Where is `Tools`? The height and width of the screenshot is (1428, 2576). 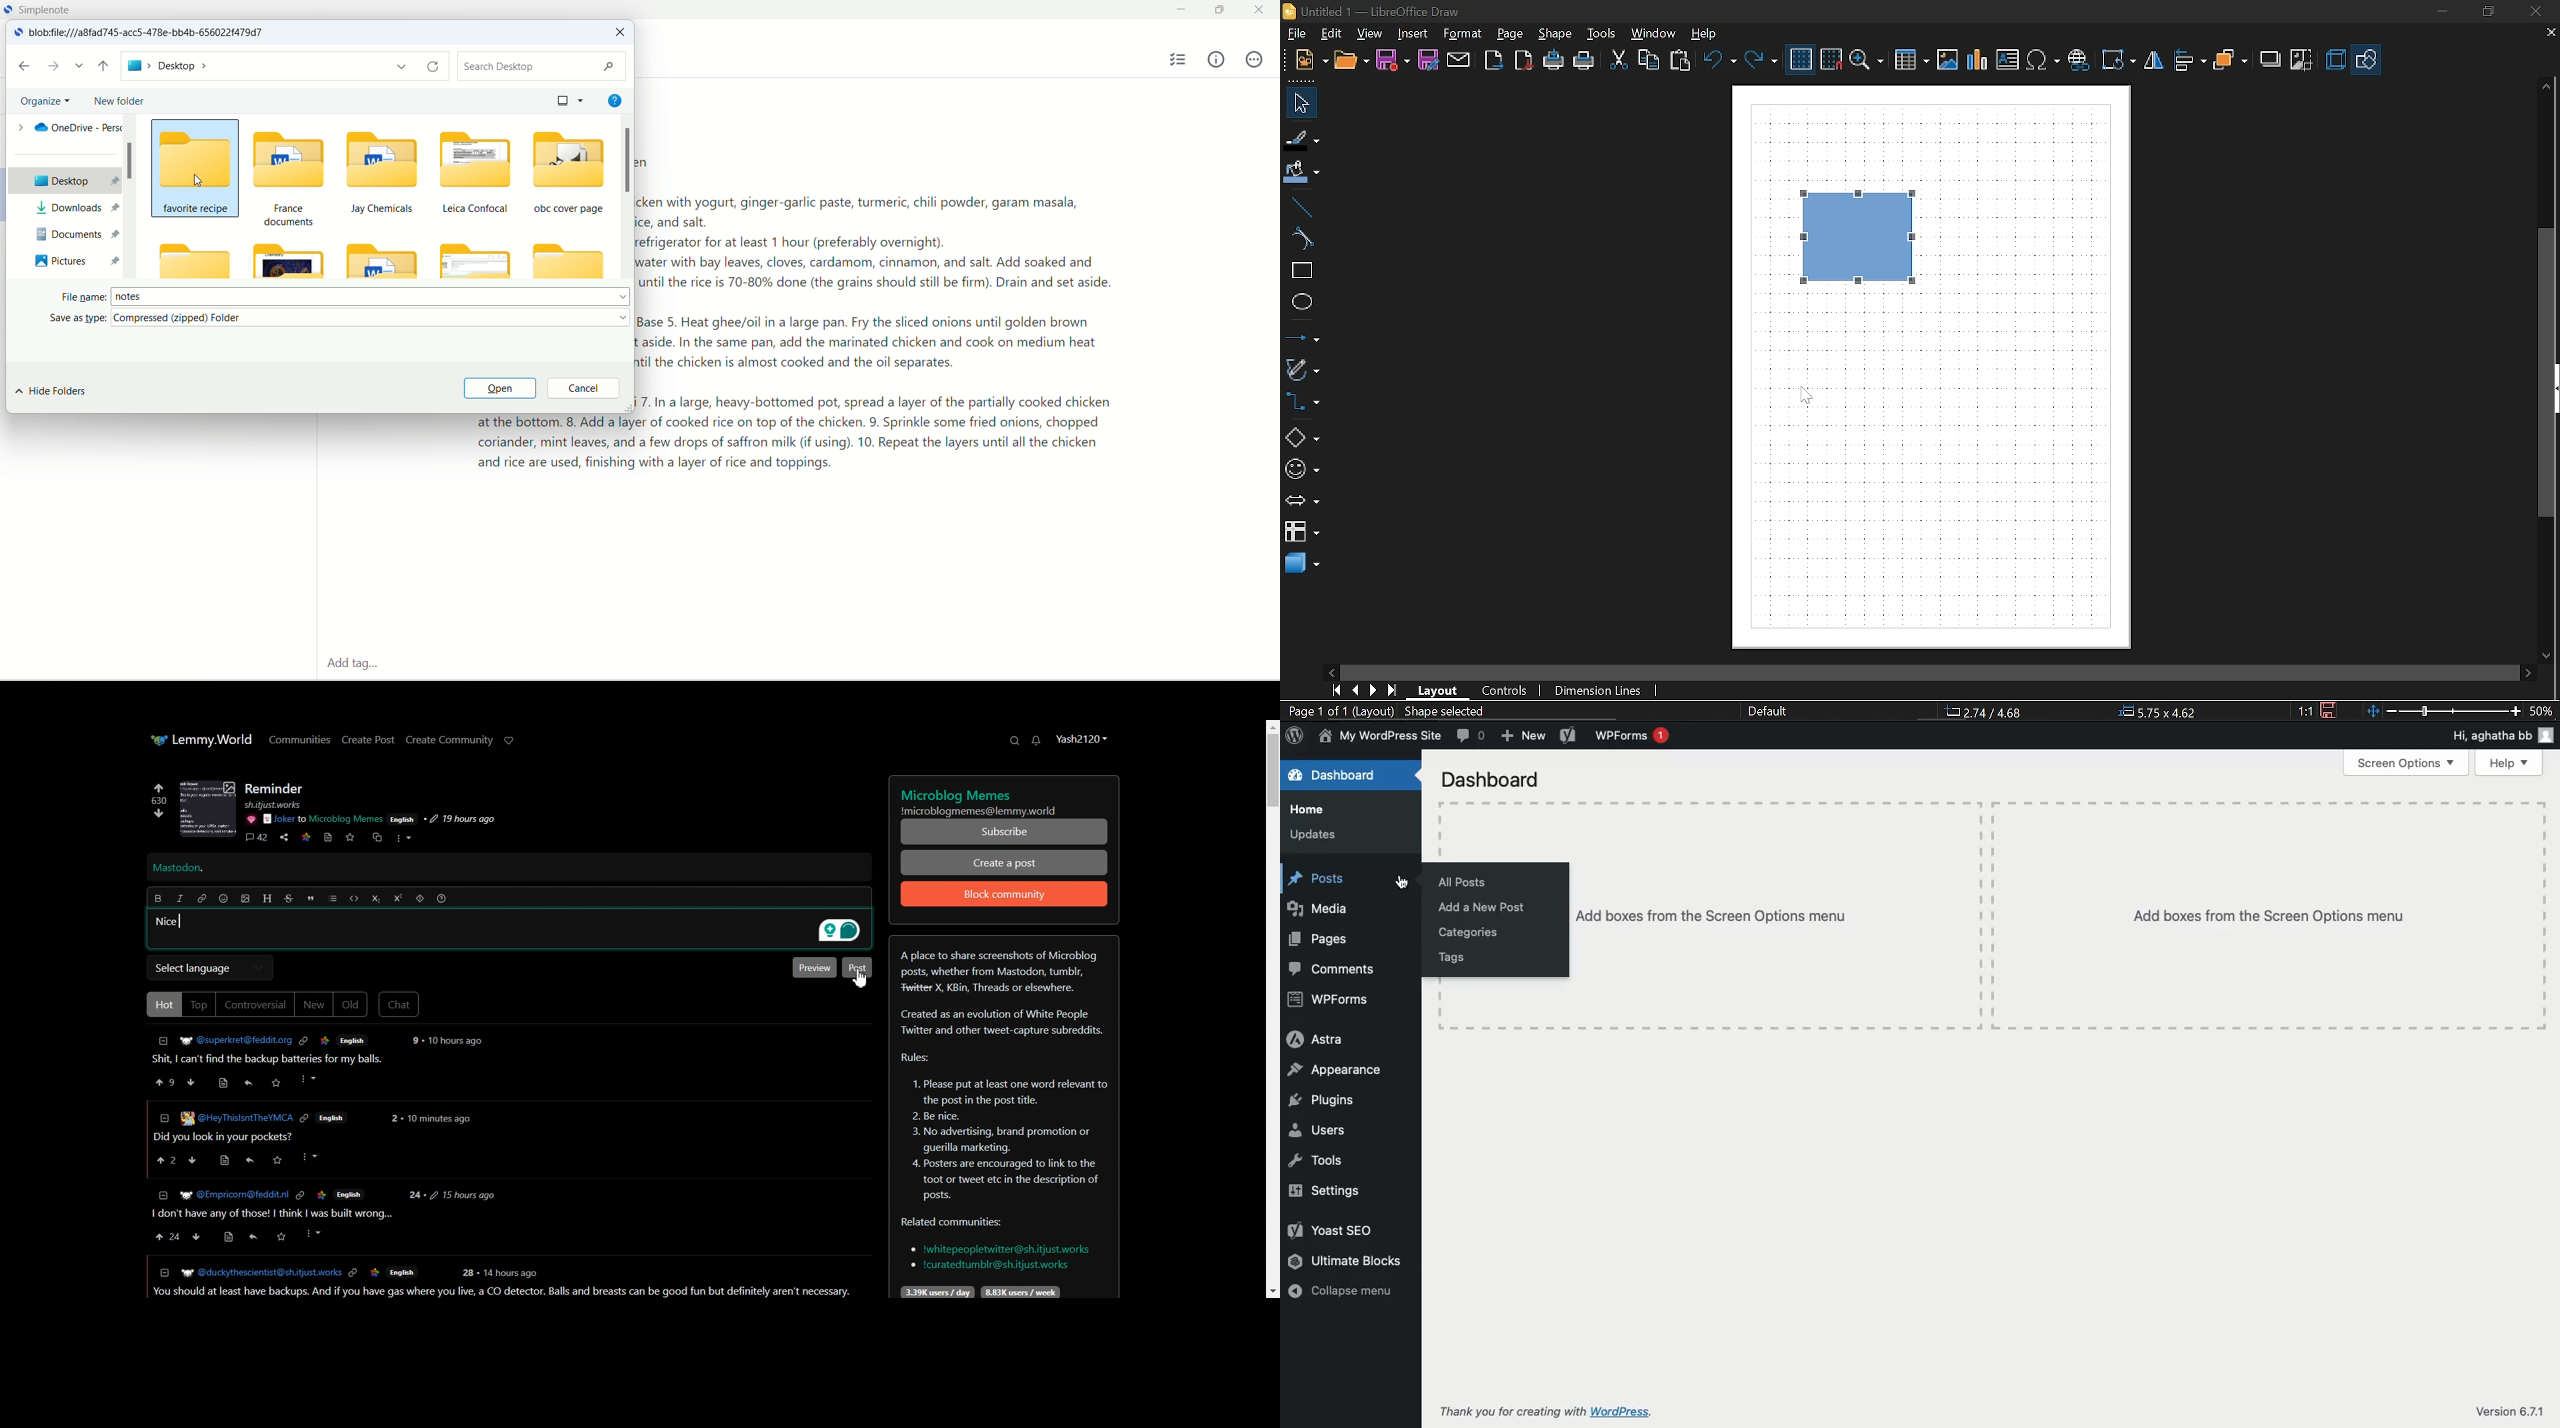
Tools is located at coordinates (1604, 34).